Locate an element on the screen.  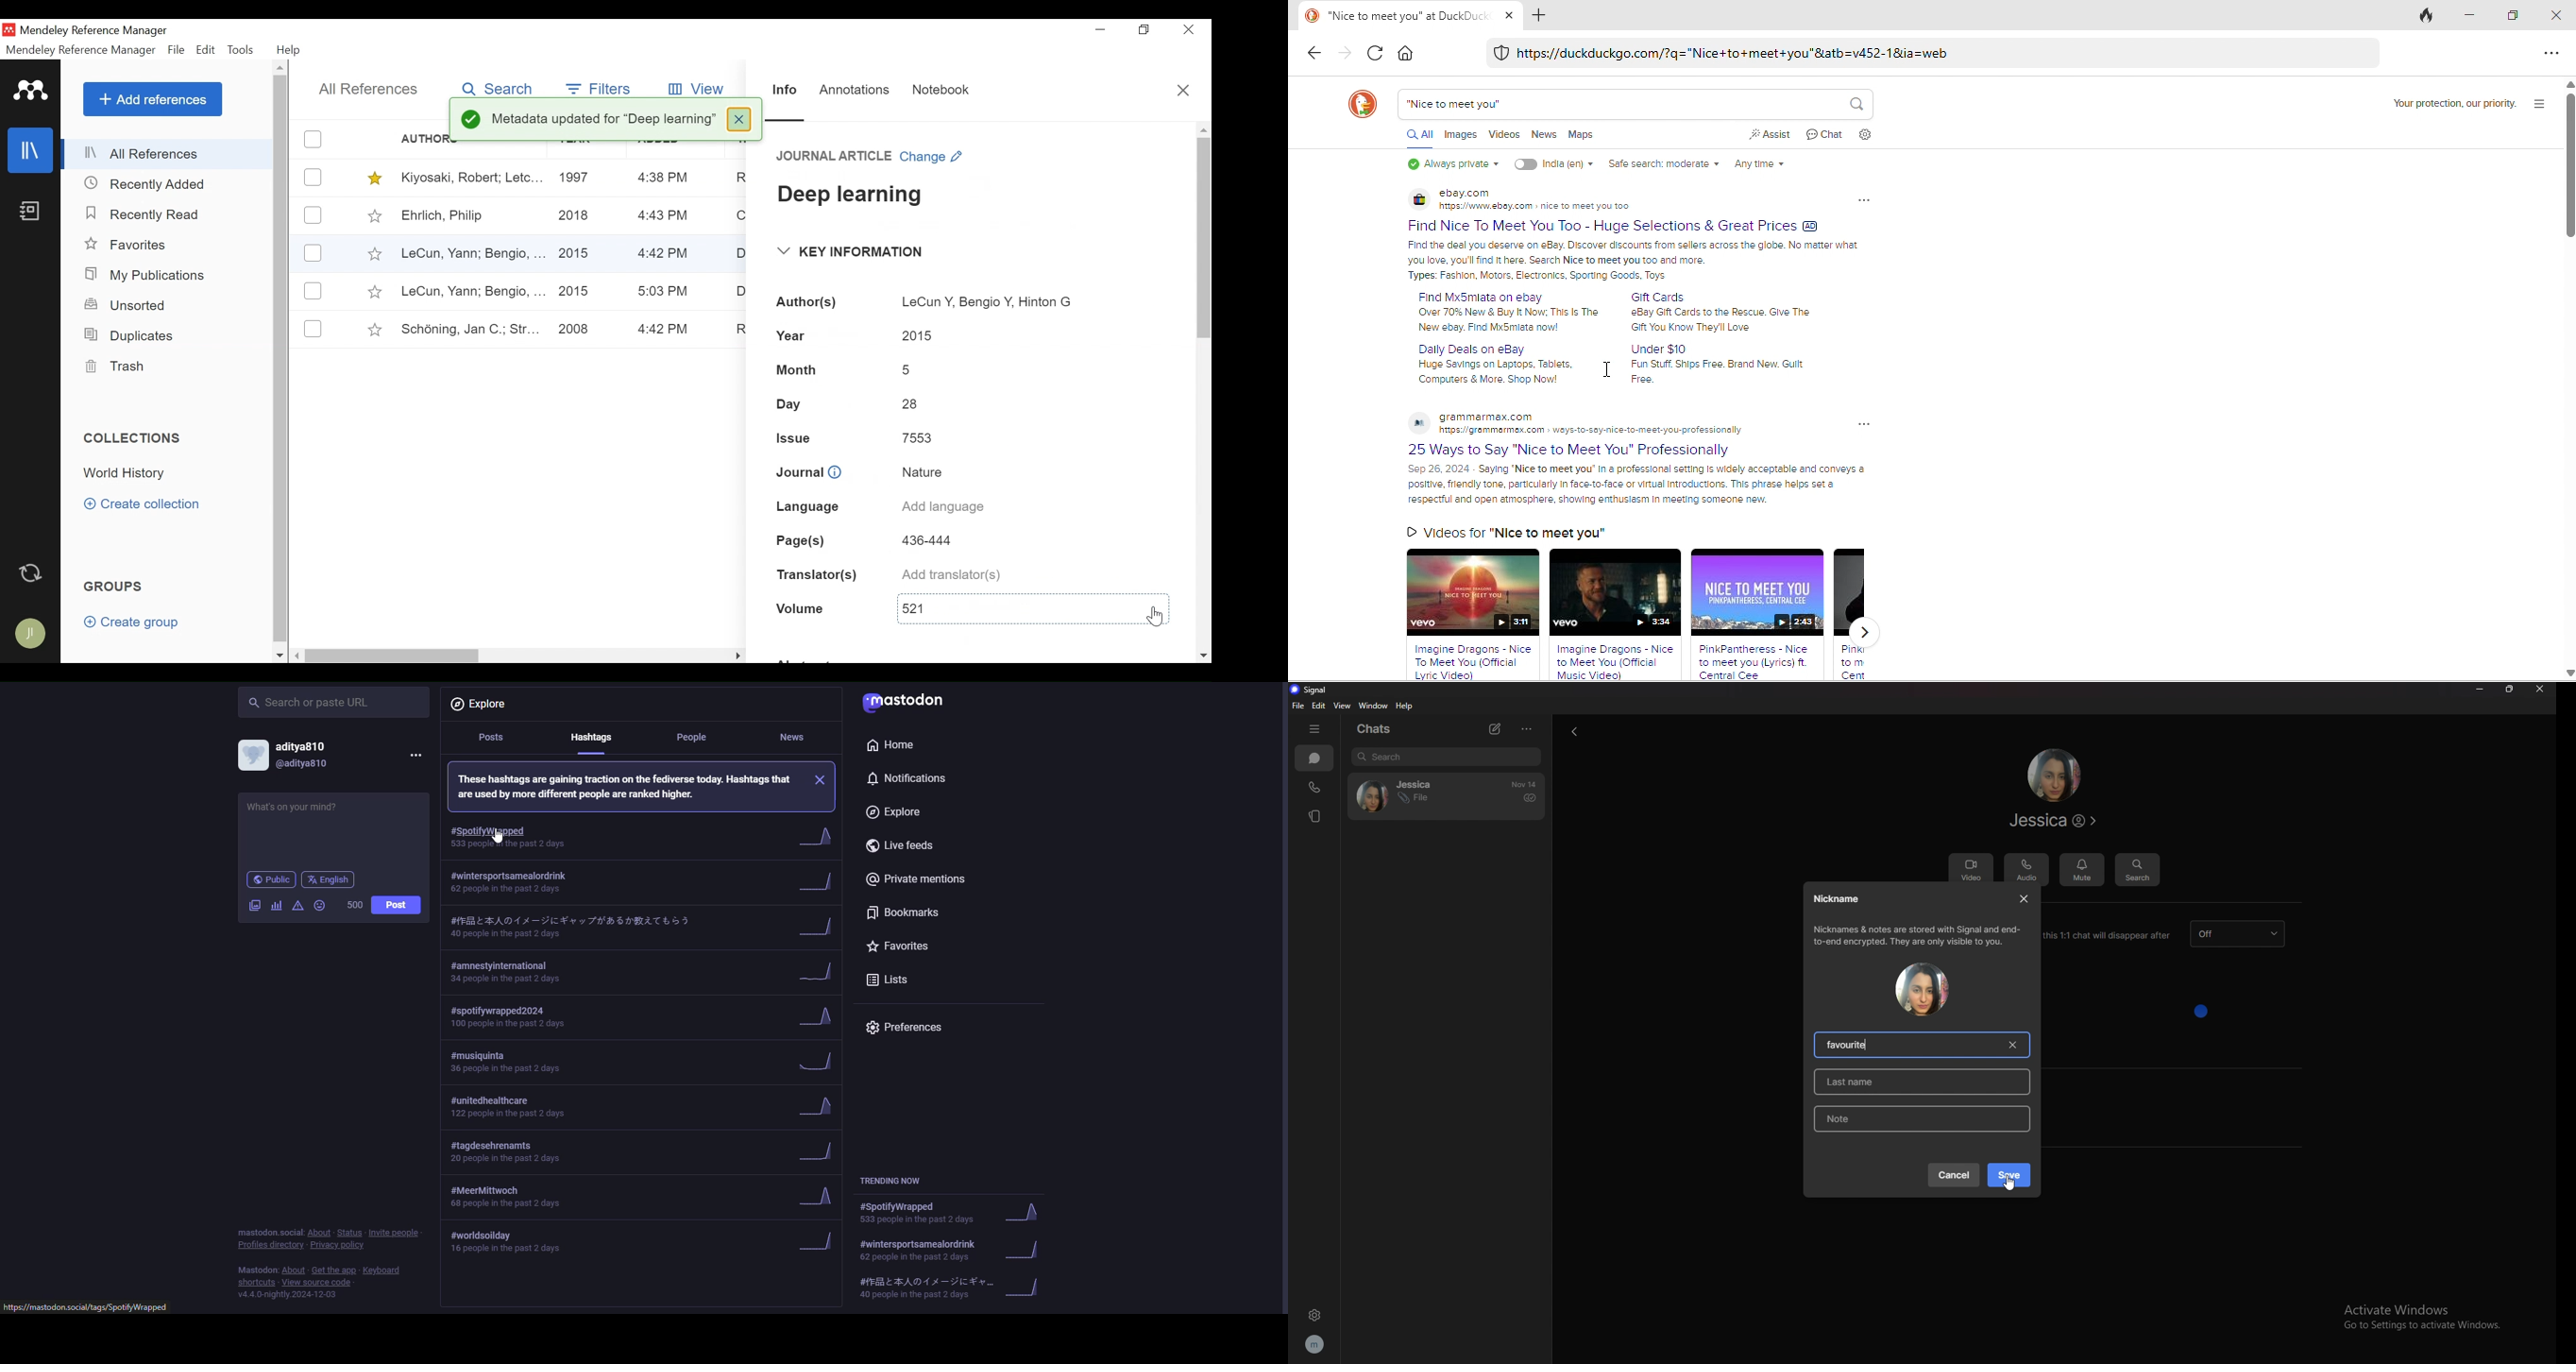
website is located at coordinates (87, 1307).